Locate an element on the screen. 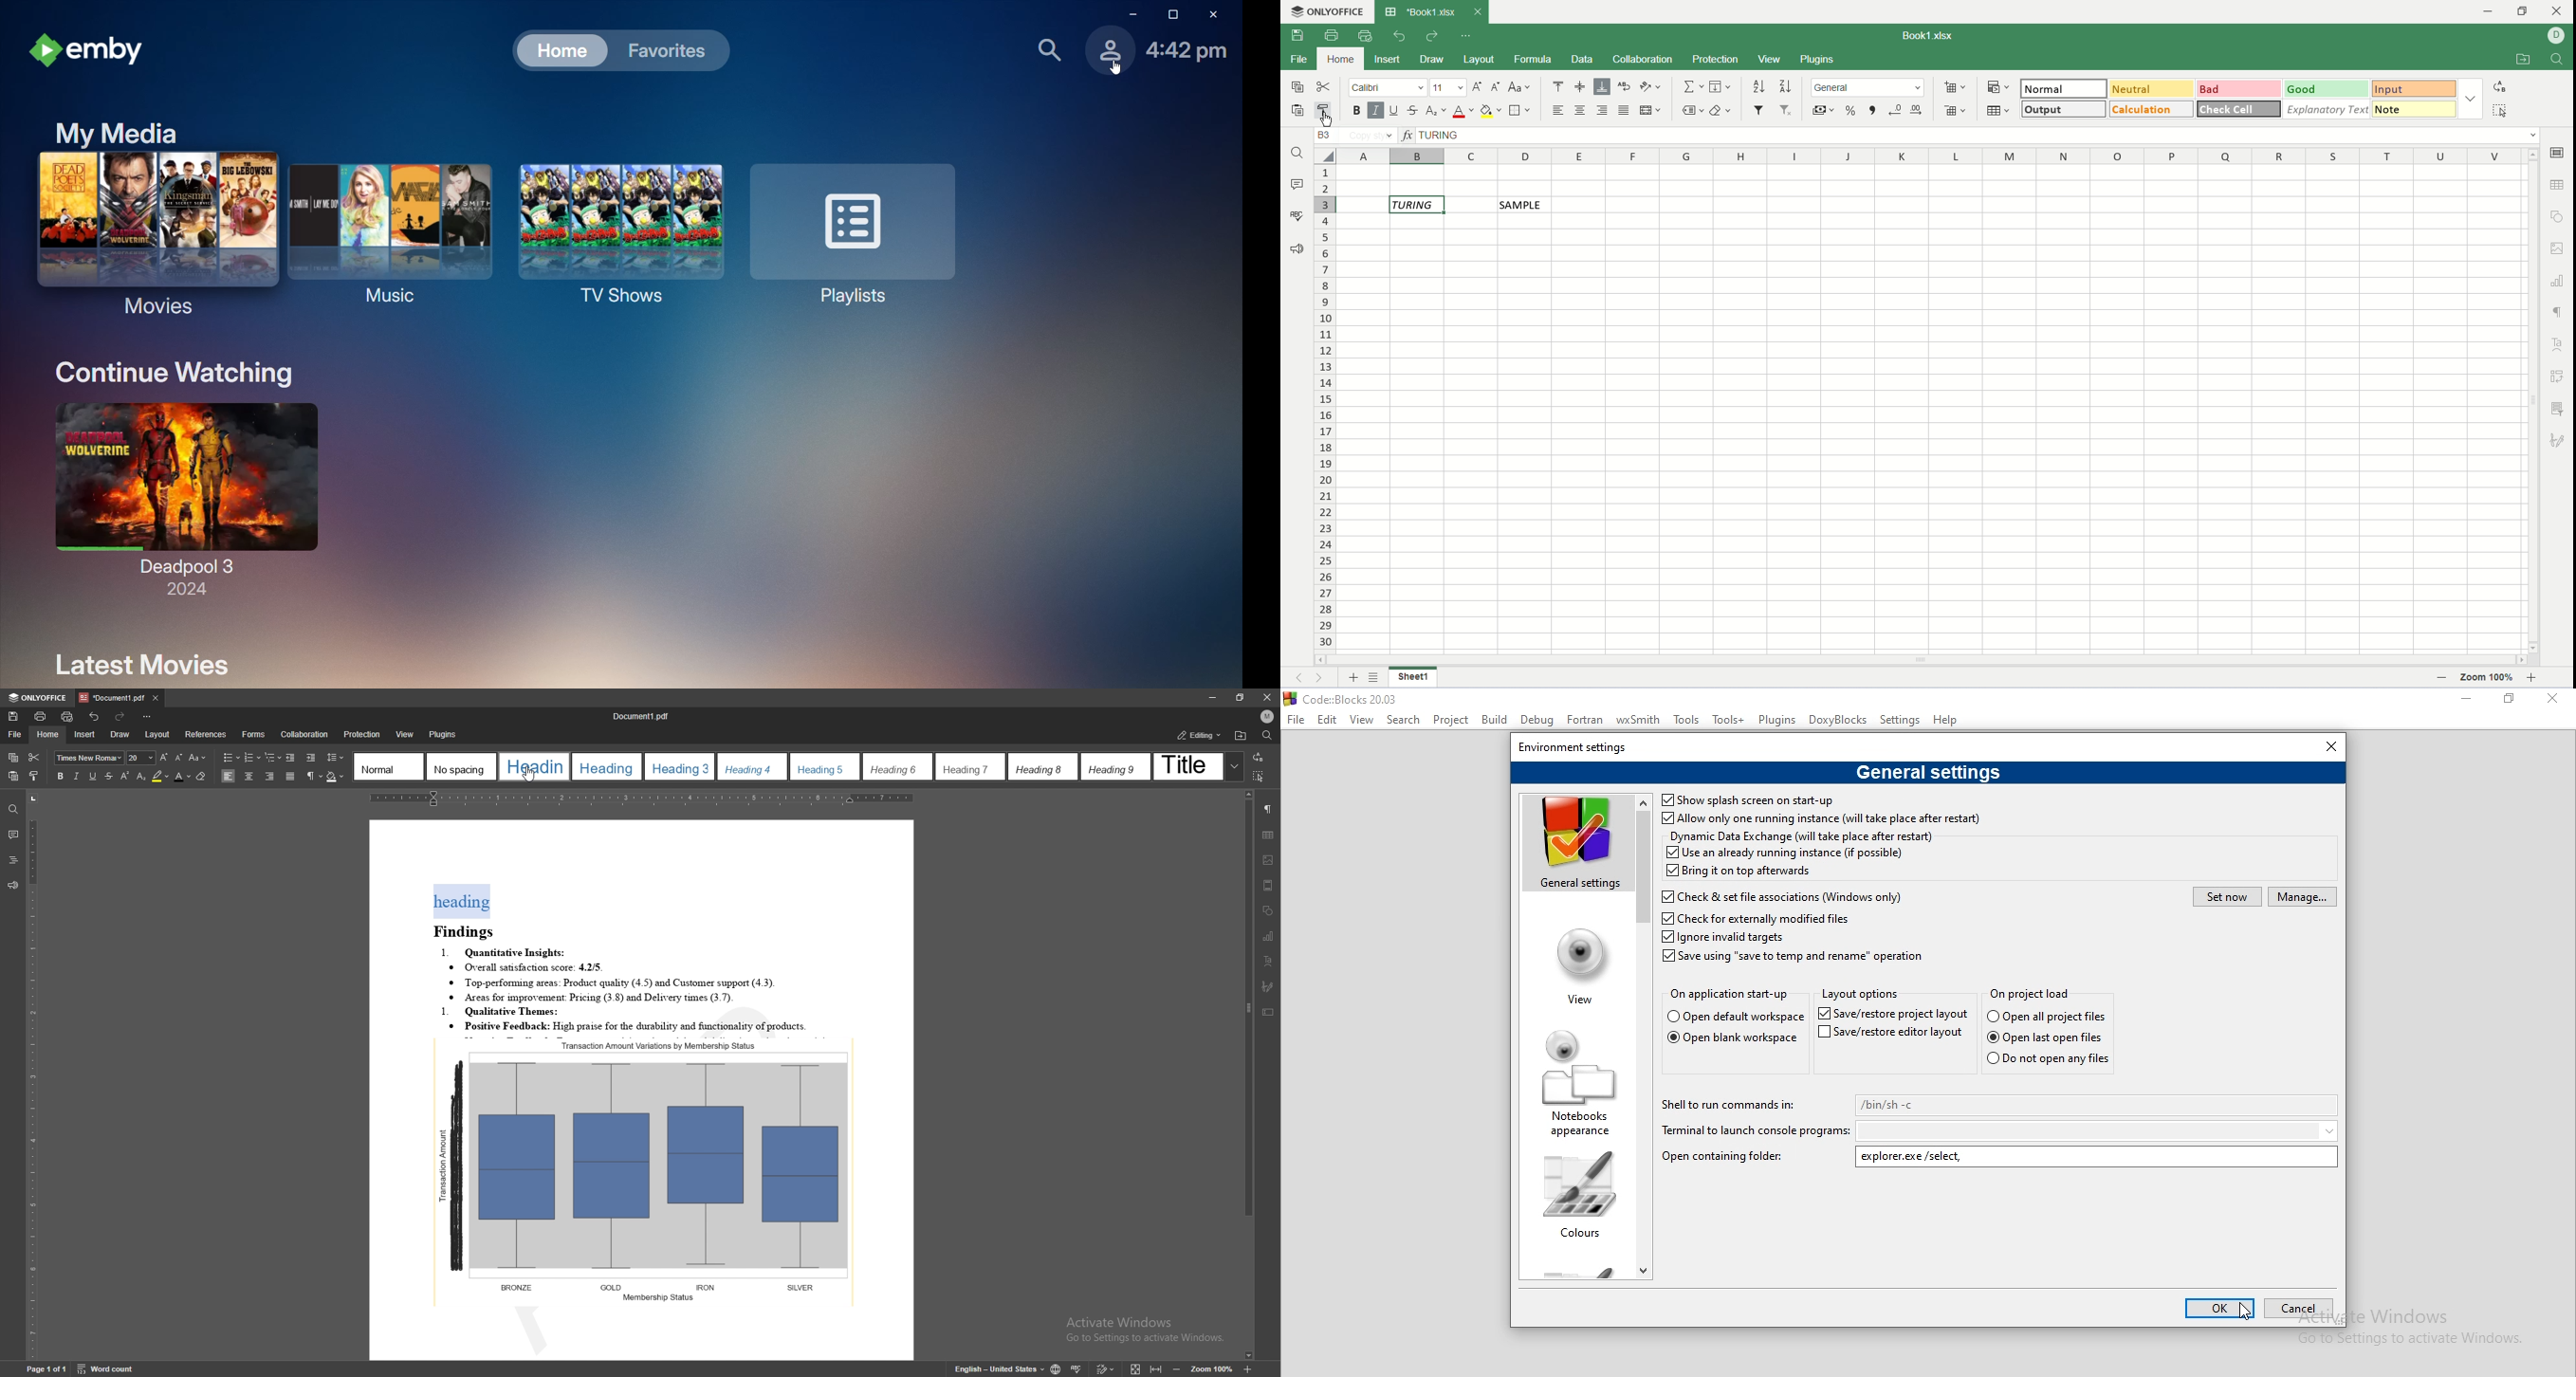 This screenshot has height=1400, width=2576. non printing characters is located at coordinates (315, 777).